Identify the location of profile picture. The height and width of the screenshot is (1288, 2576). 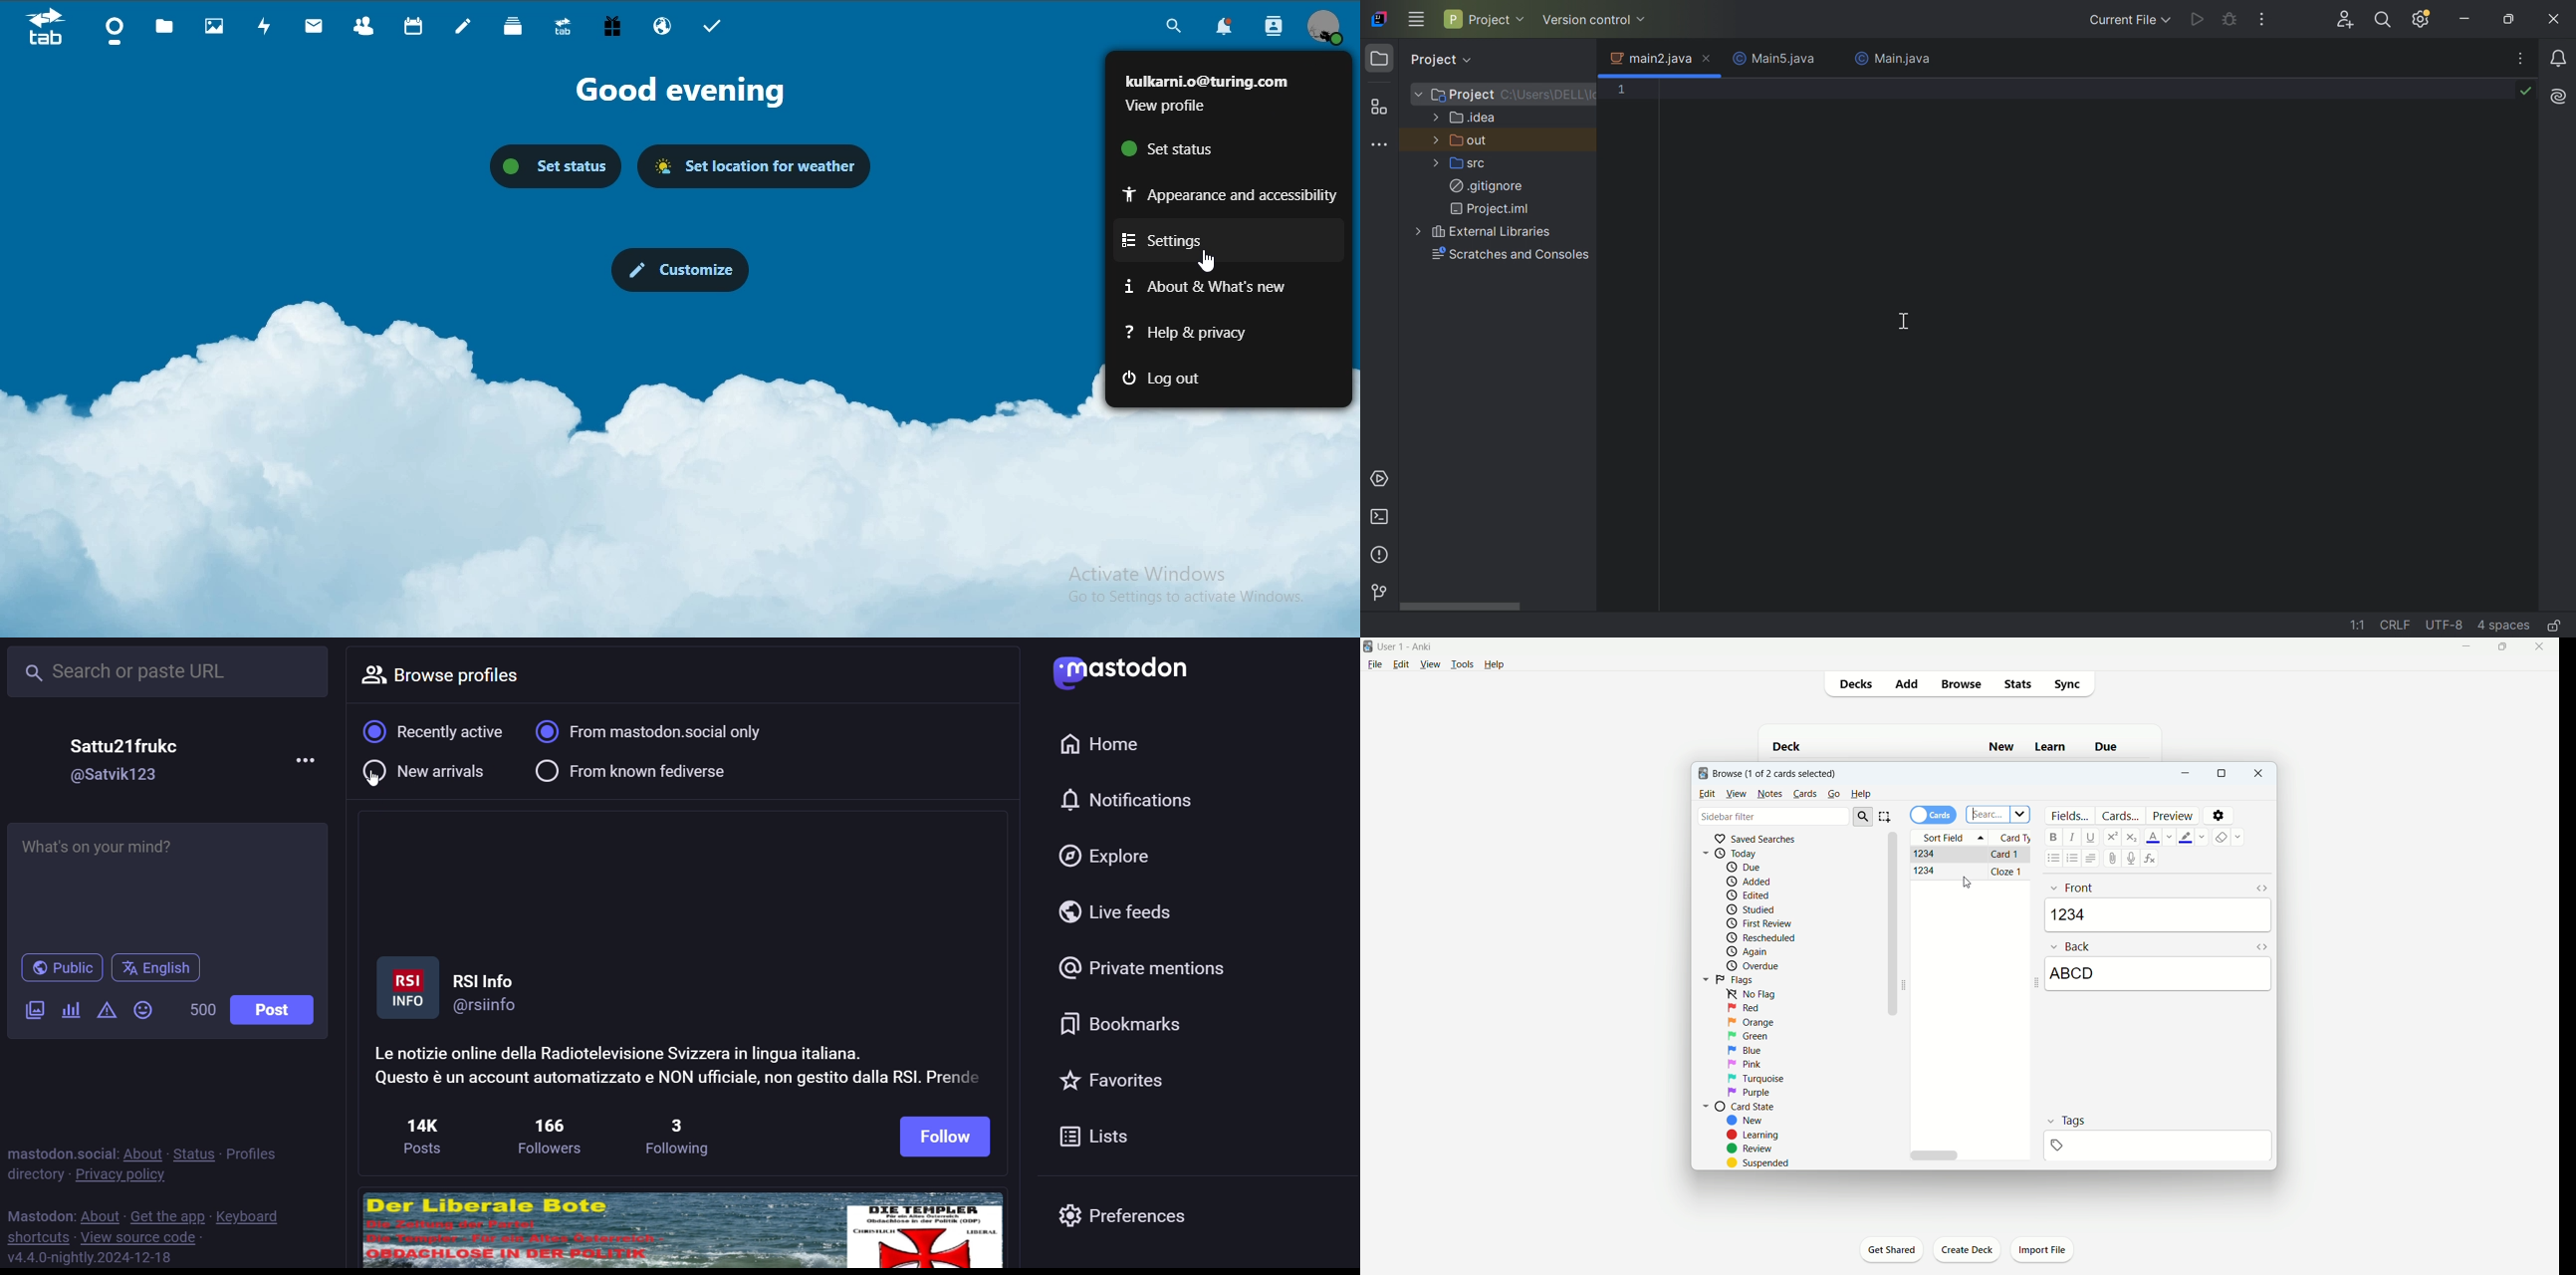
(407, 985).